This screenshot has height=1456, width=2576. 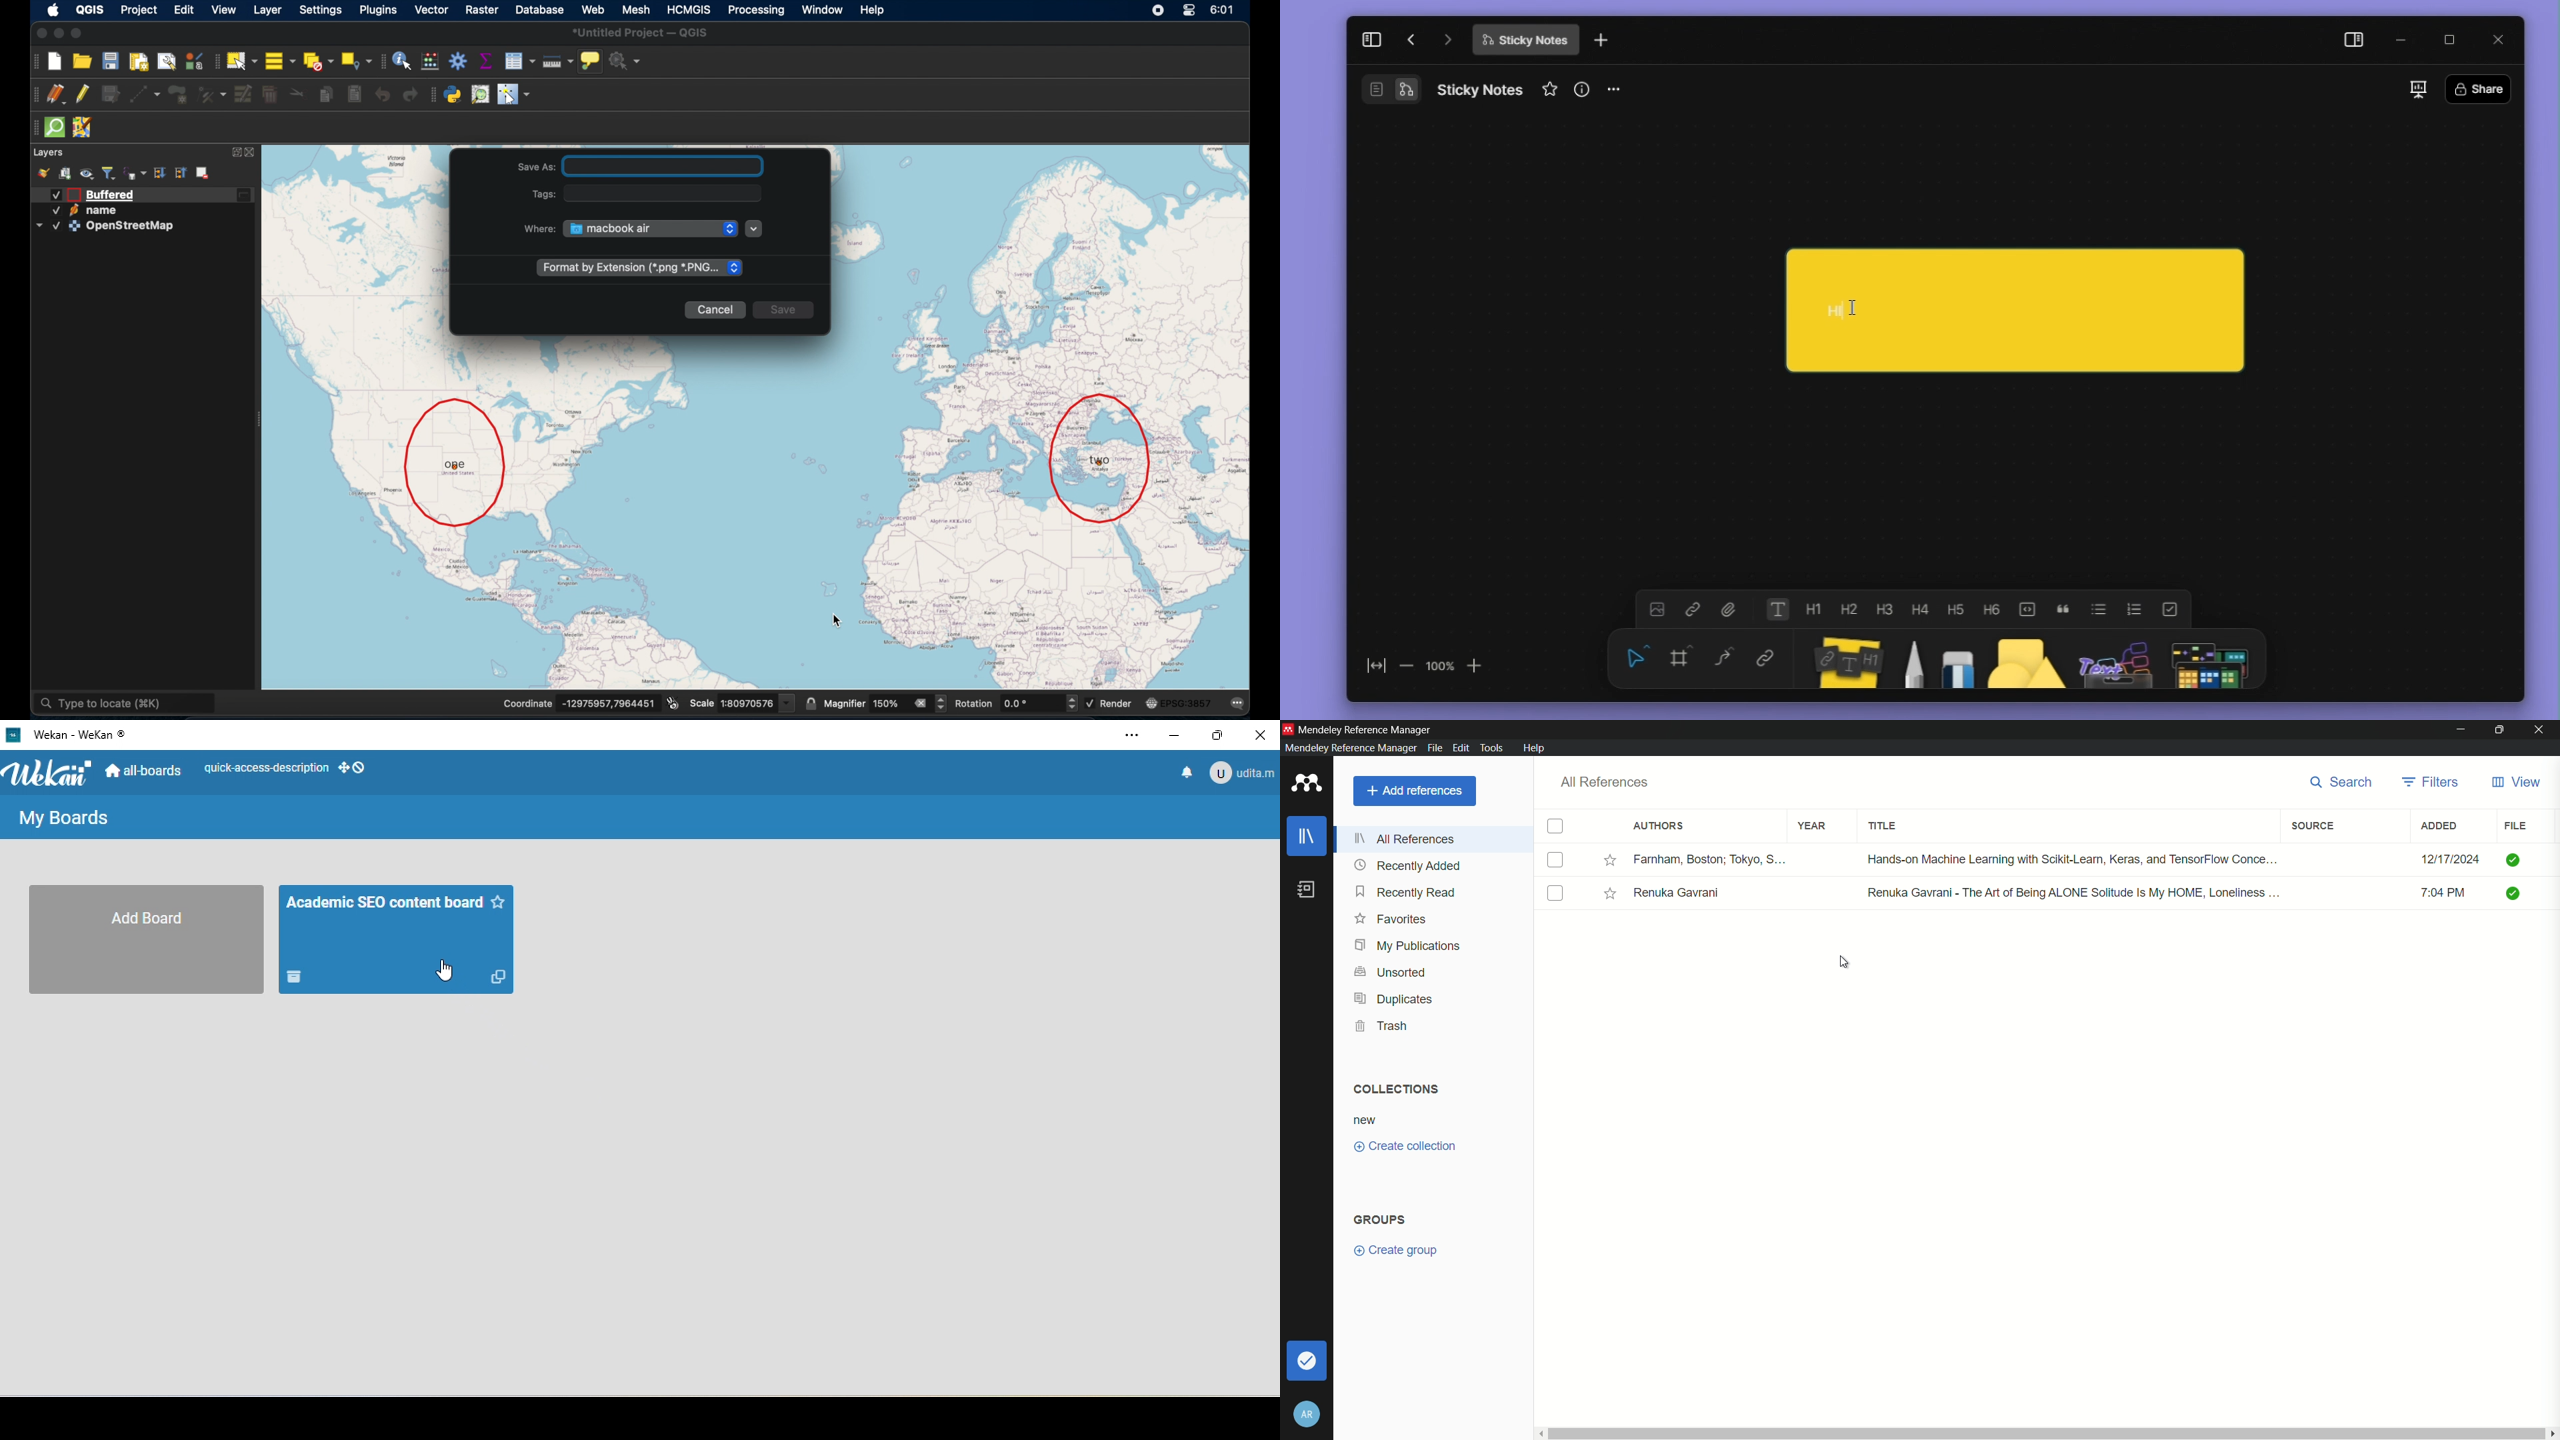 I want to click on link, so click(x=1771, y=658).